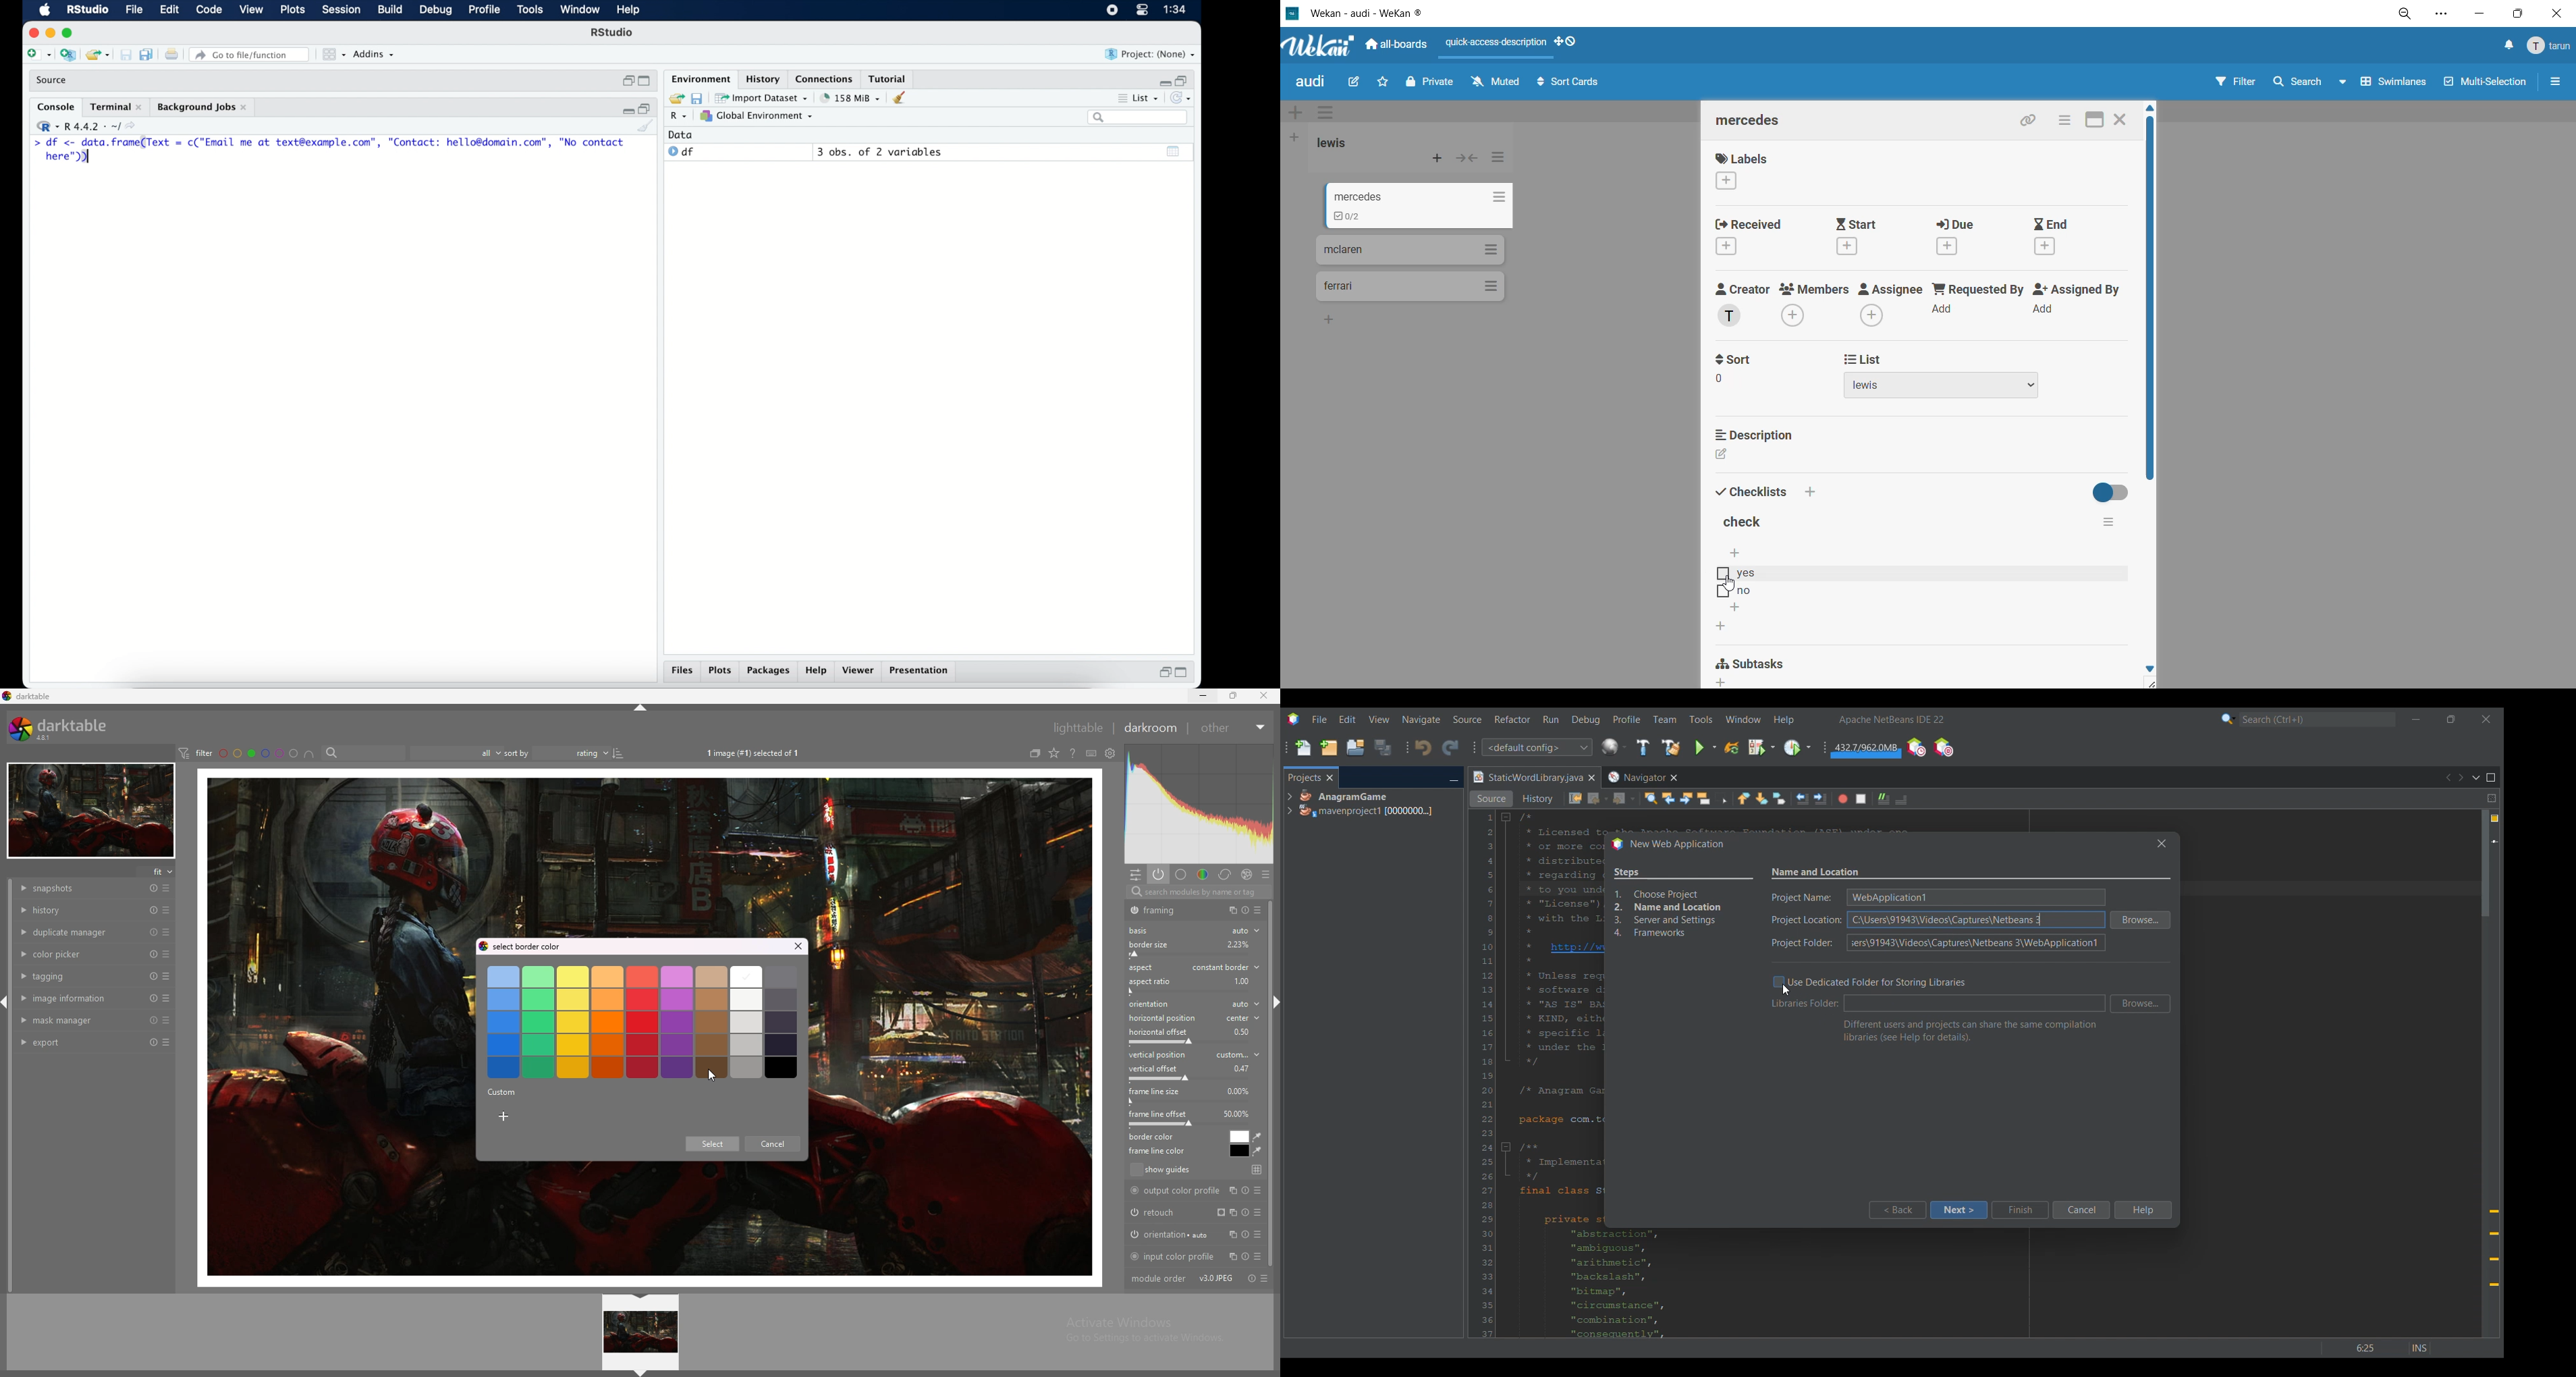 This screenshot has height=1400, width=2576. What do you see at coordinates (764, 98) in the screenshot?
I see `import dataset` at bounding box center [764, 98].